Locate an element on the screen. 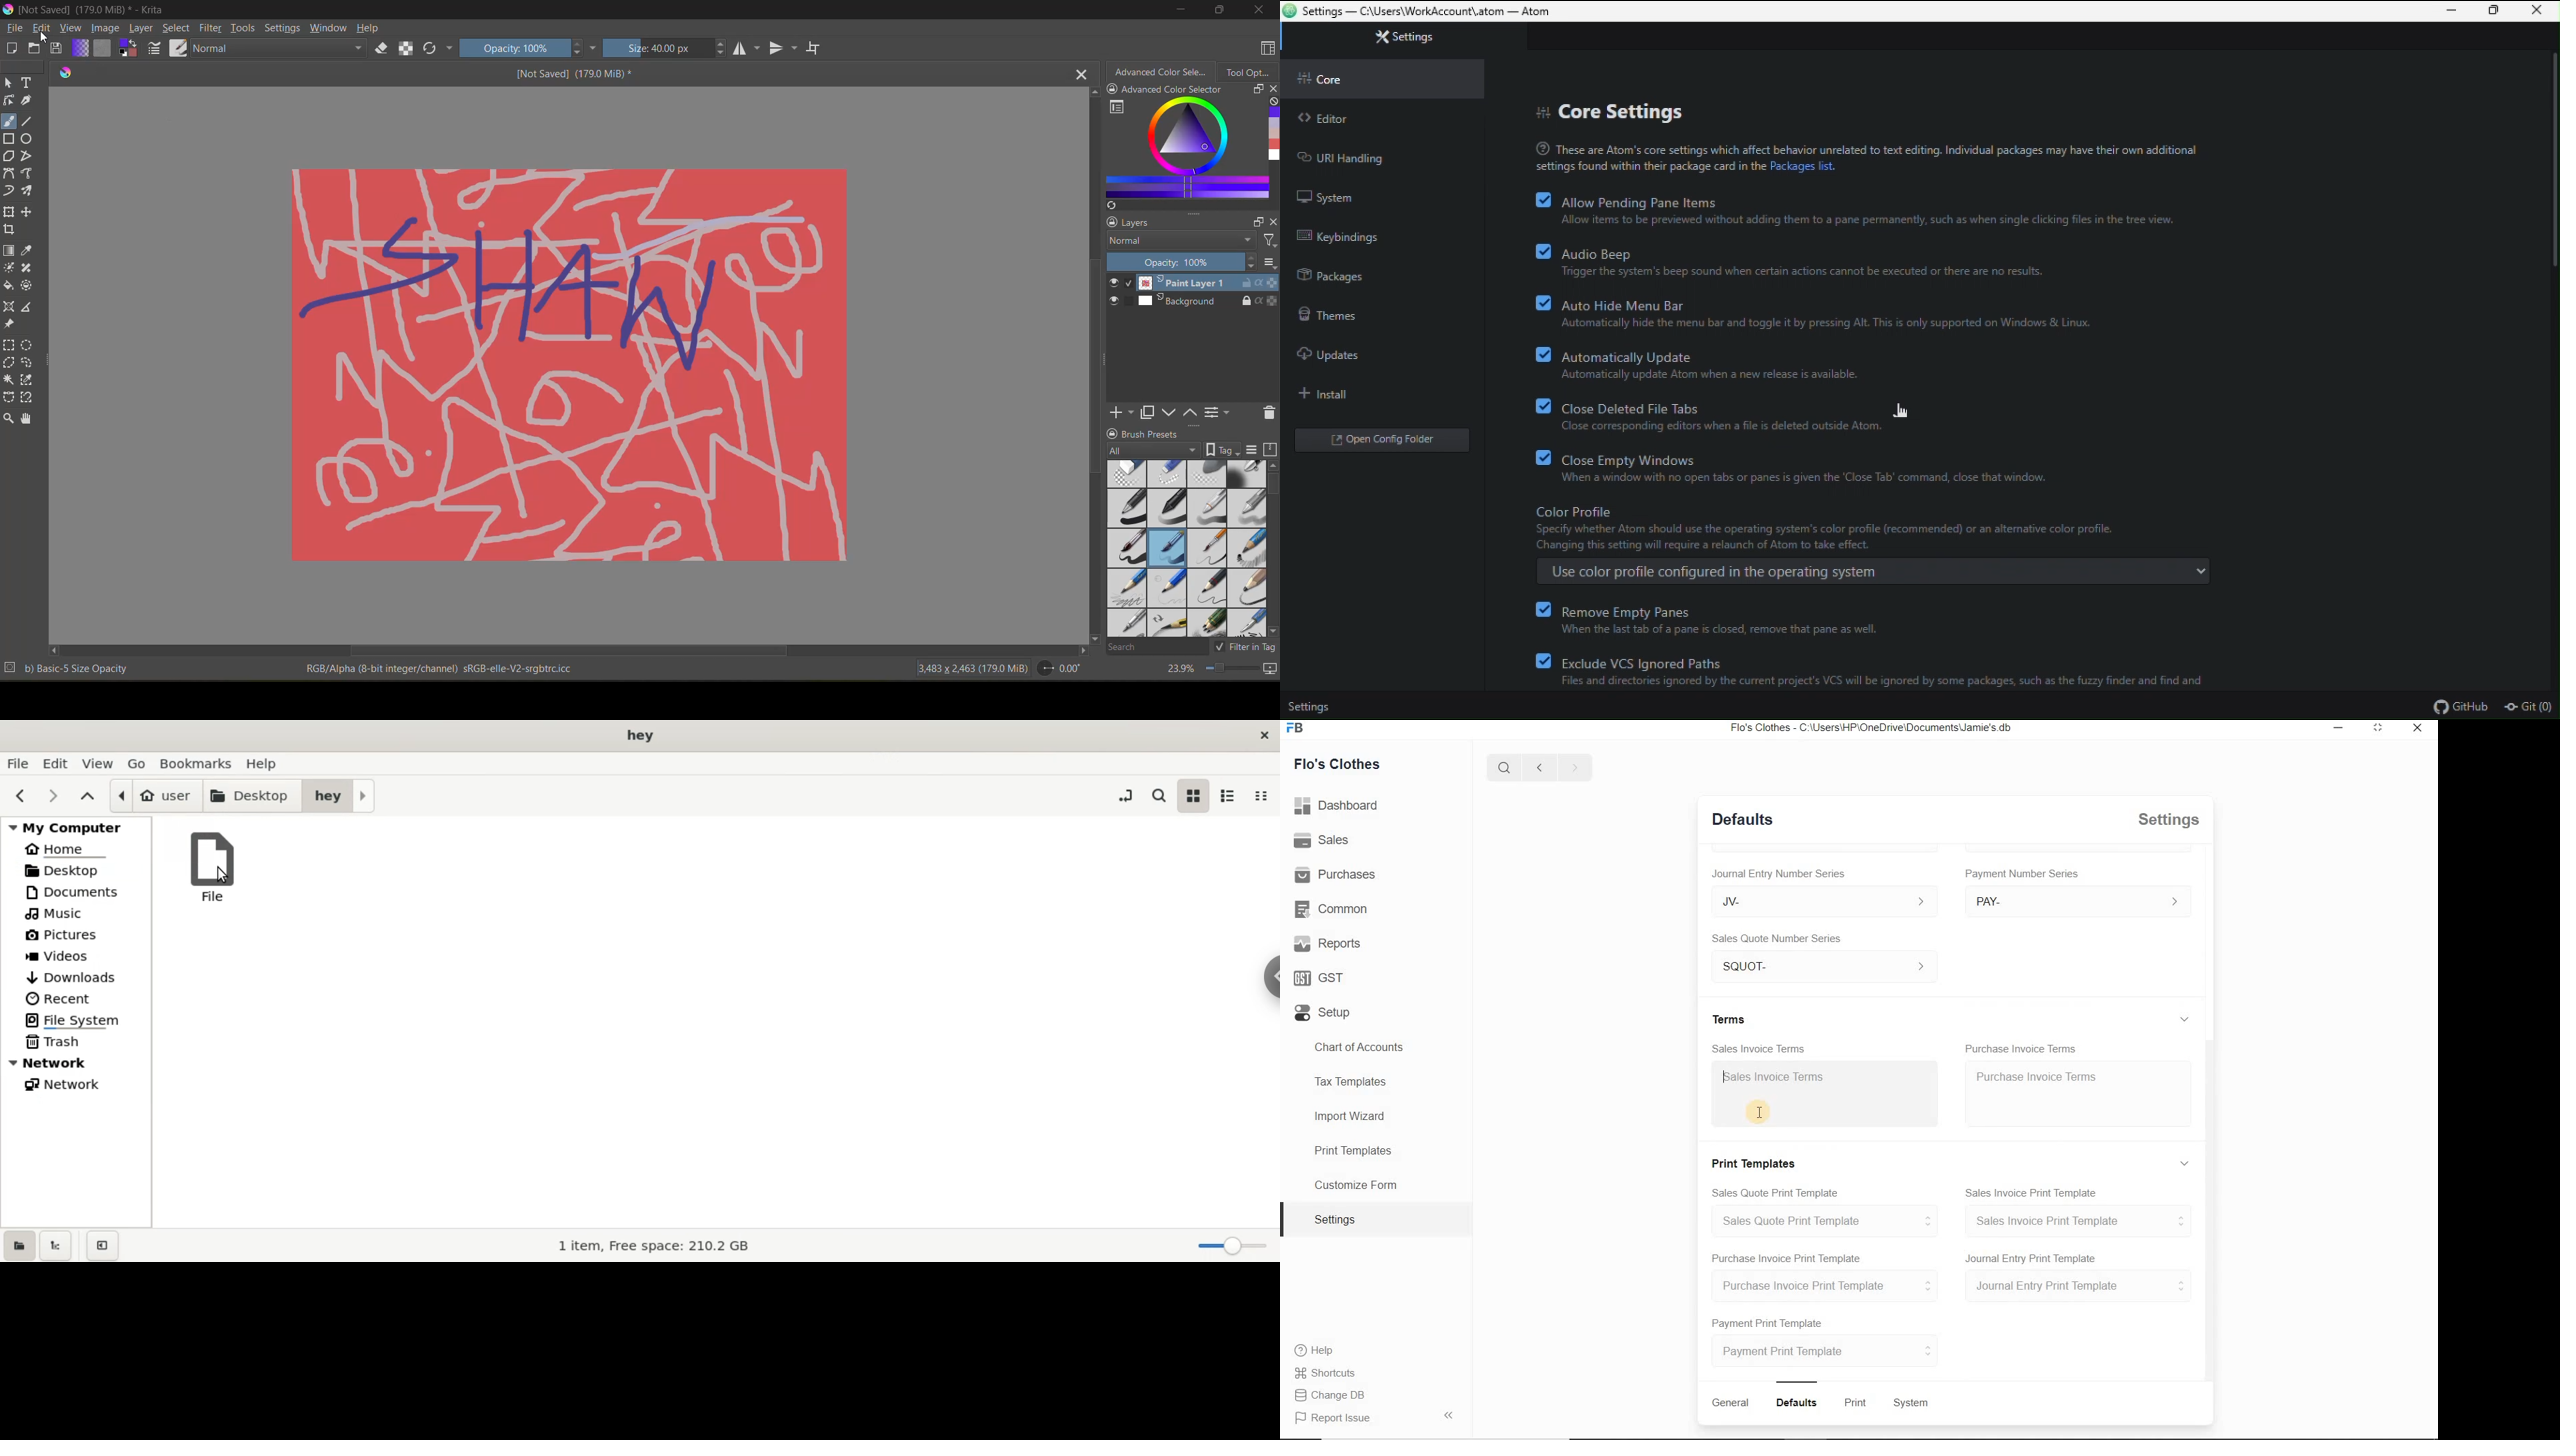  b) Basic-5 Size Opacity is located at coordinates (68, 668).